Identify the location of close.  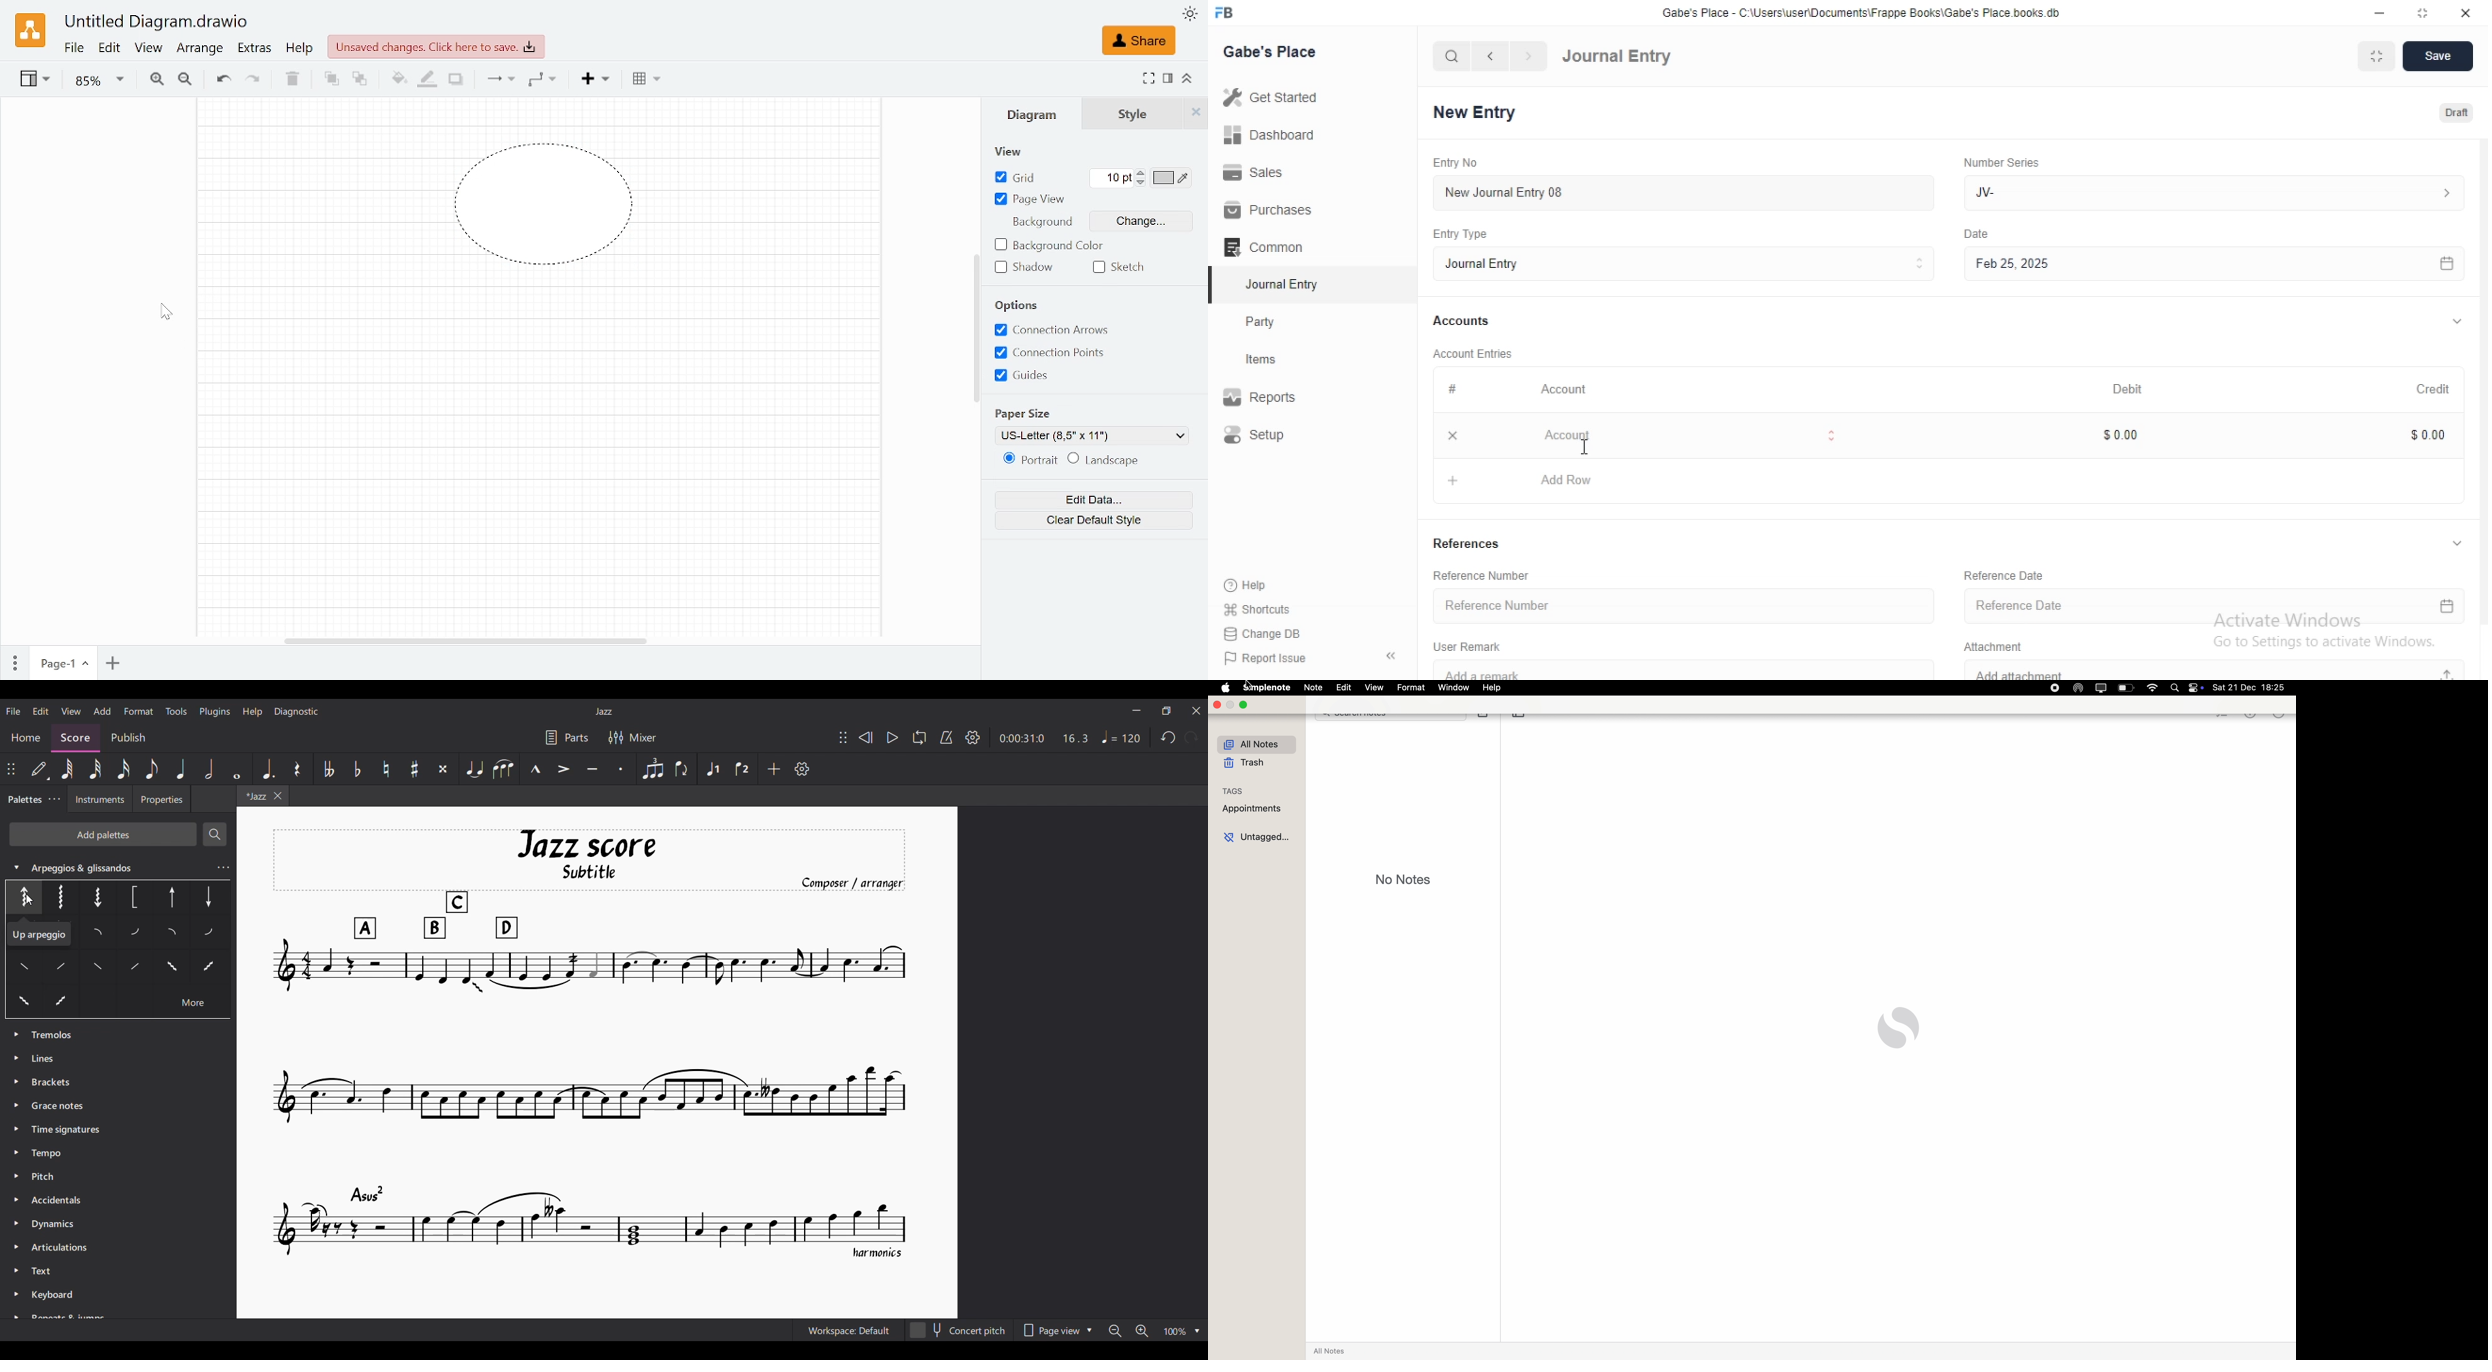
(2464, 11).